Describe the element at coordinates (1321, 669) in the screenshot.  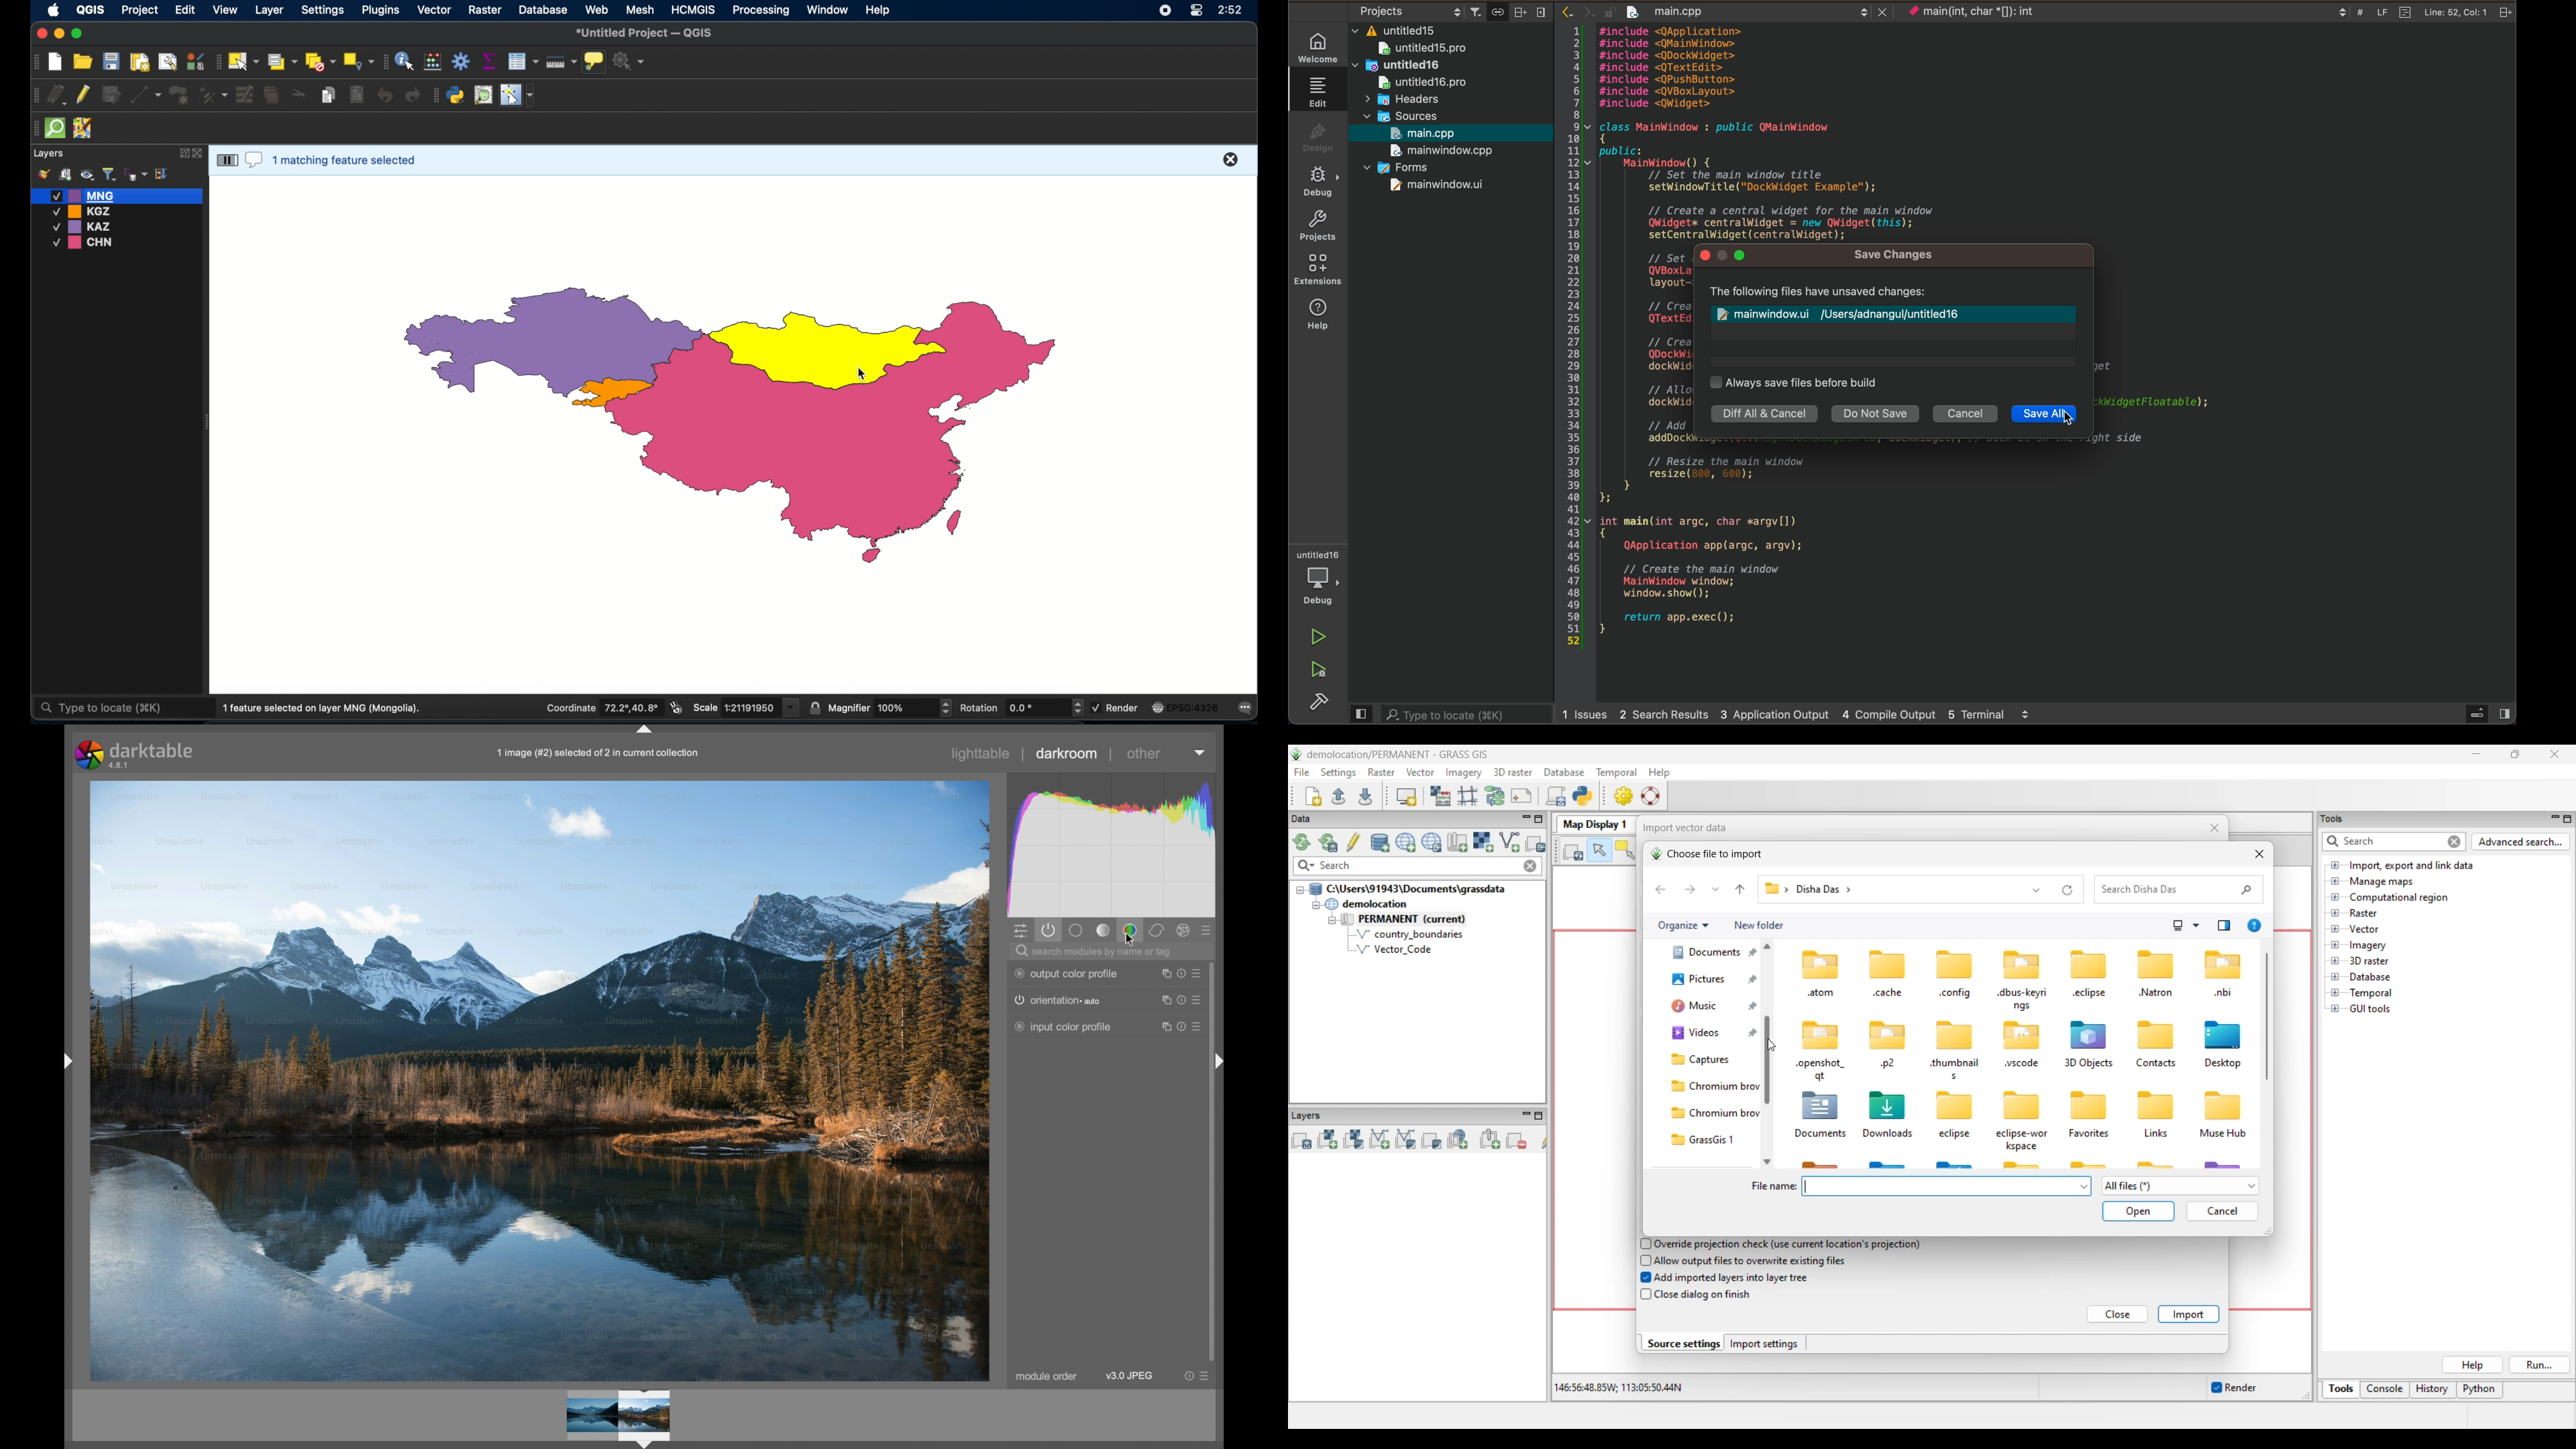
I see `run and debug` at that location.